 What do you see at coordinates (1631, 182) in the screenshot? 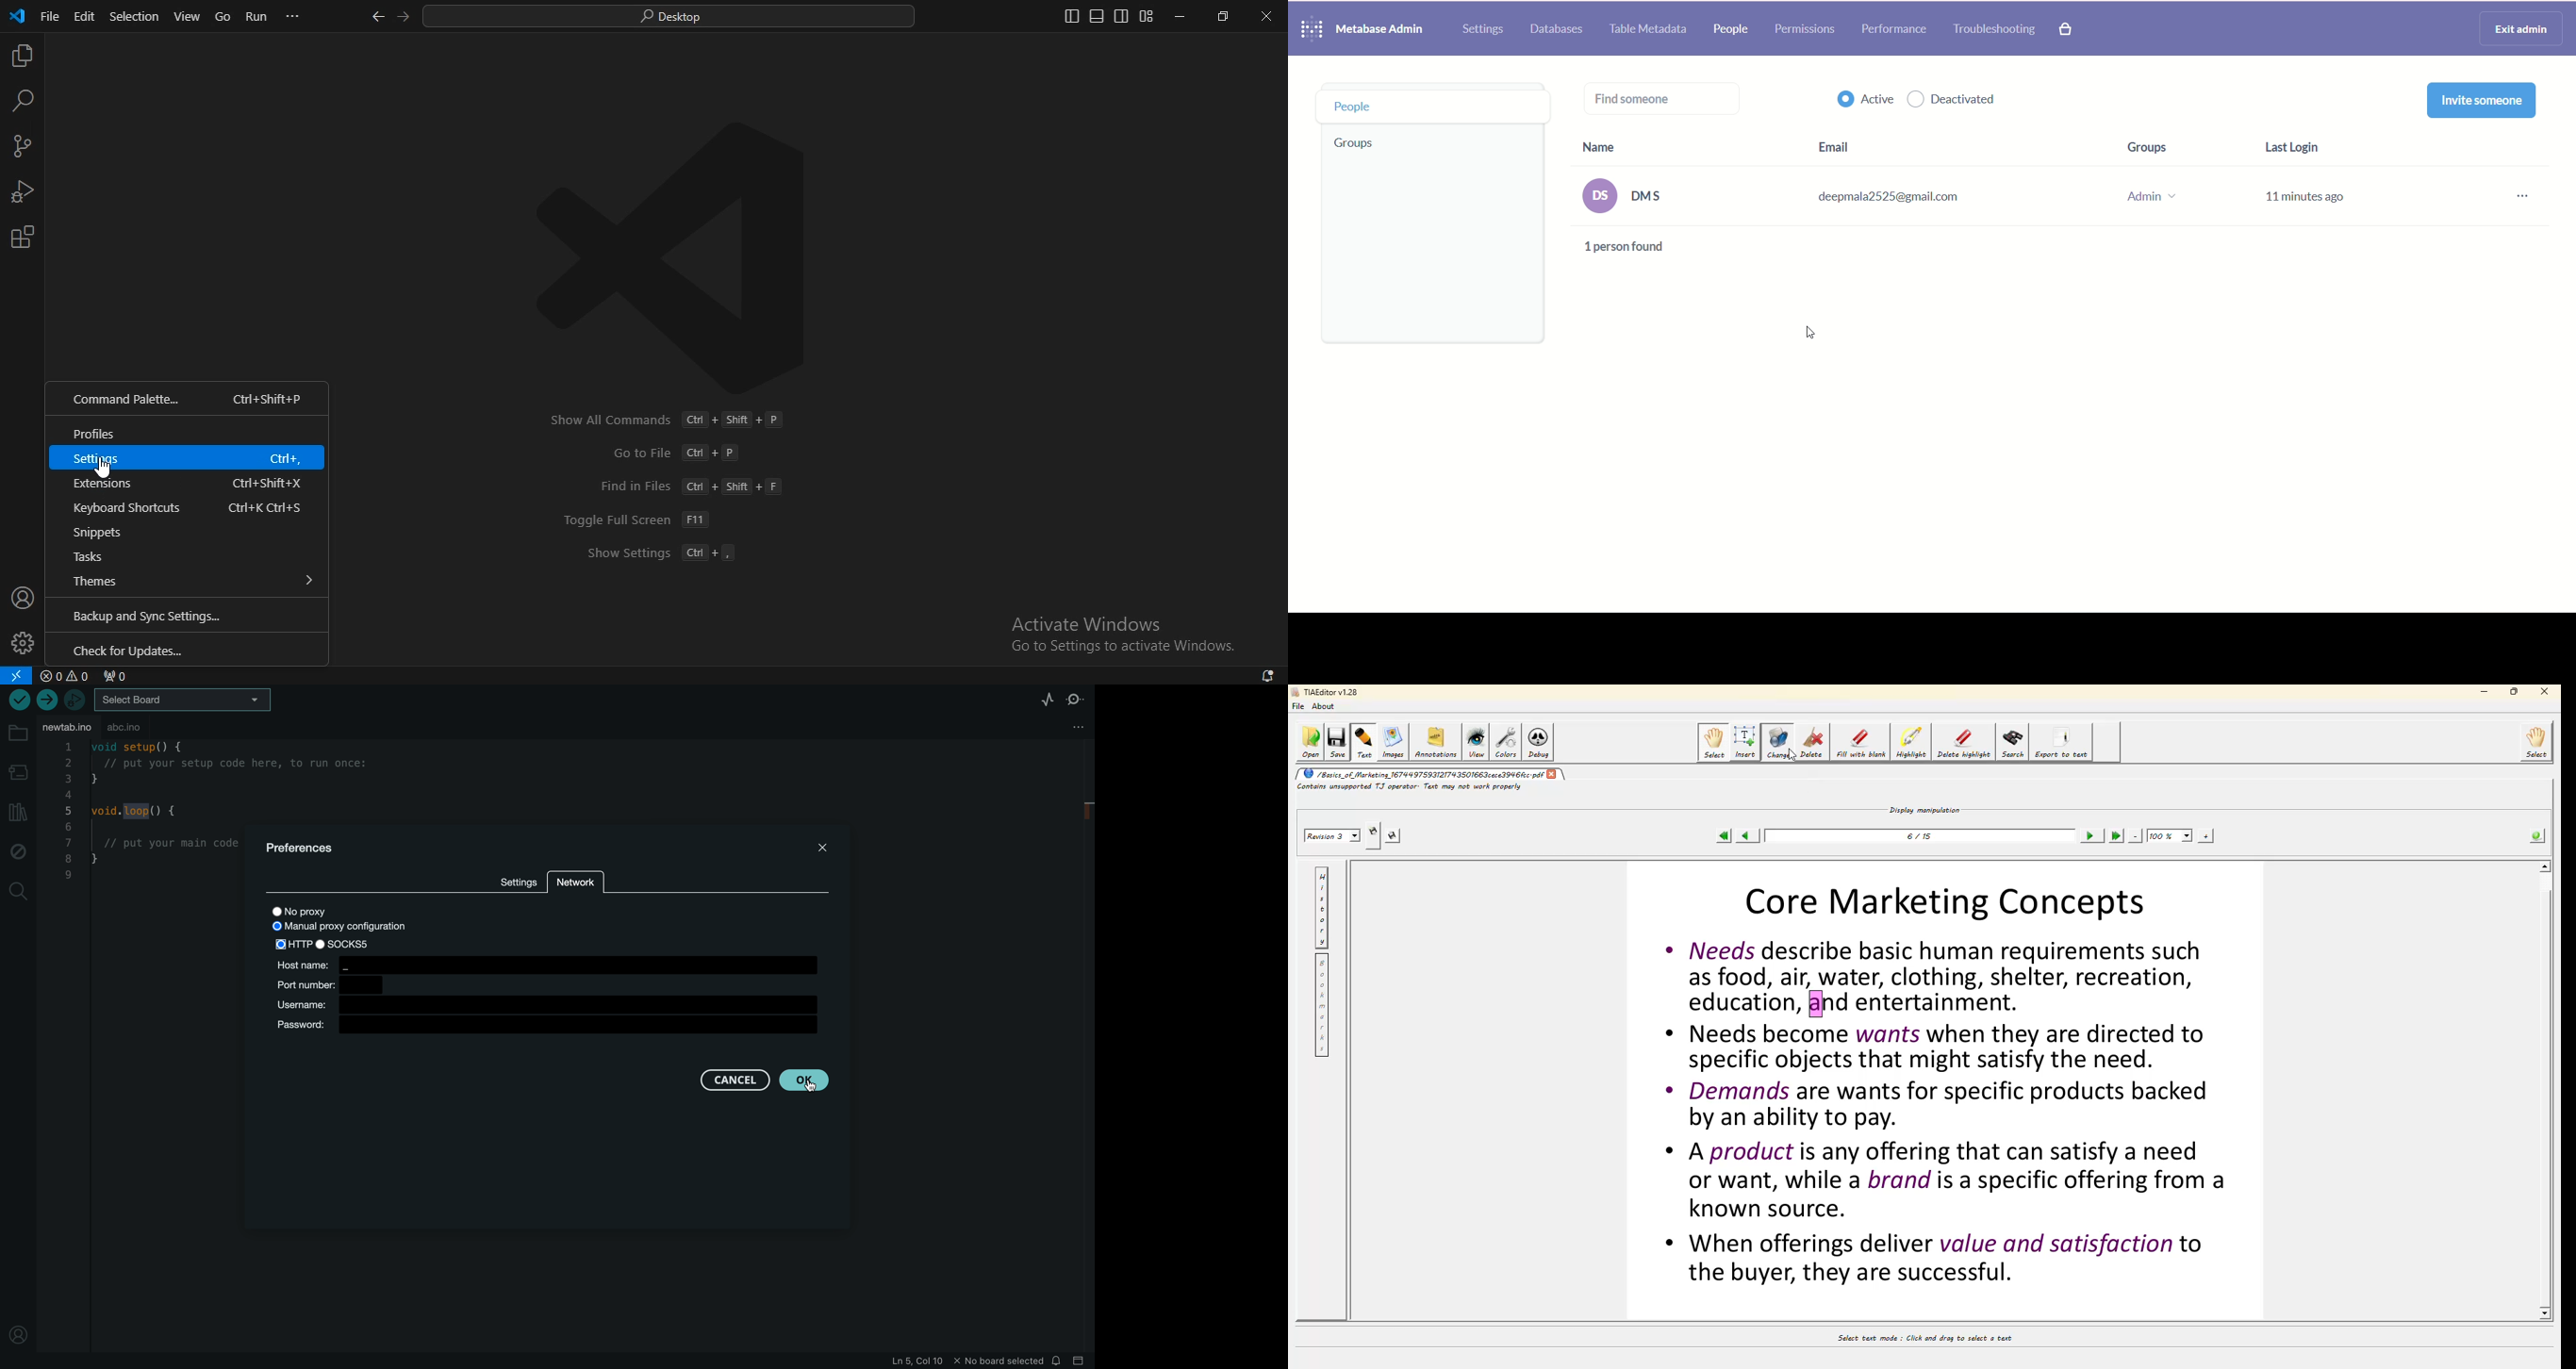
I see `name` at bounding box center [1631, 182].